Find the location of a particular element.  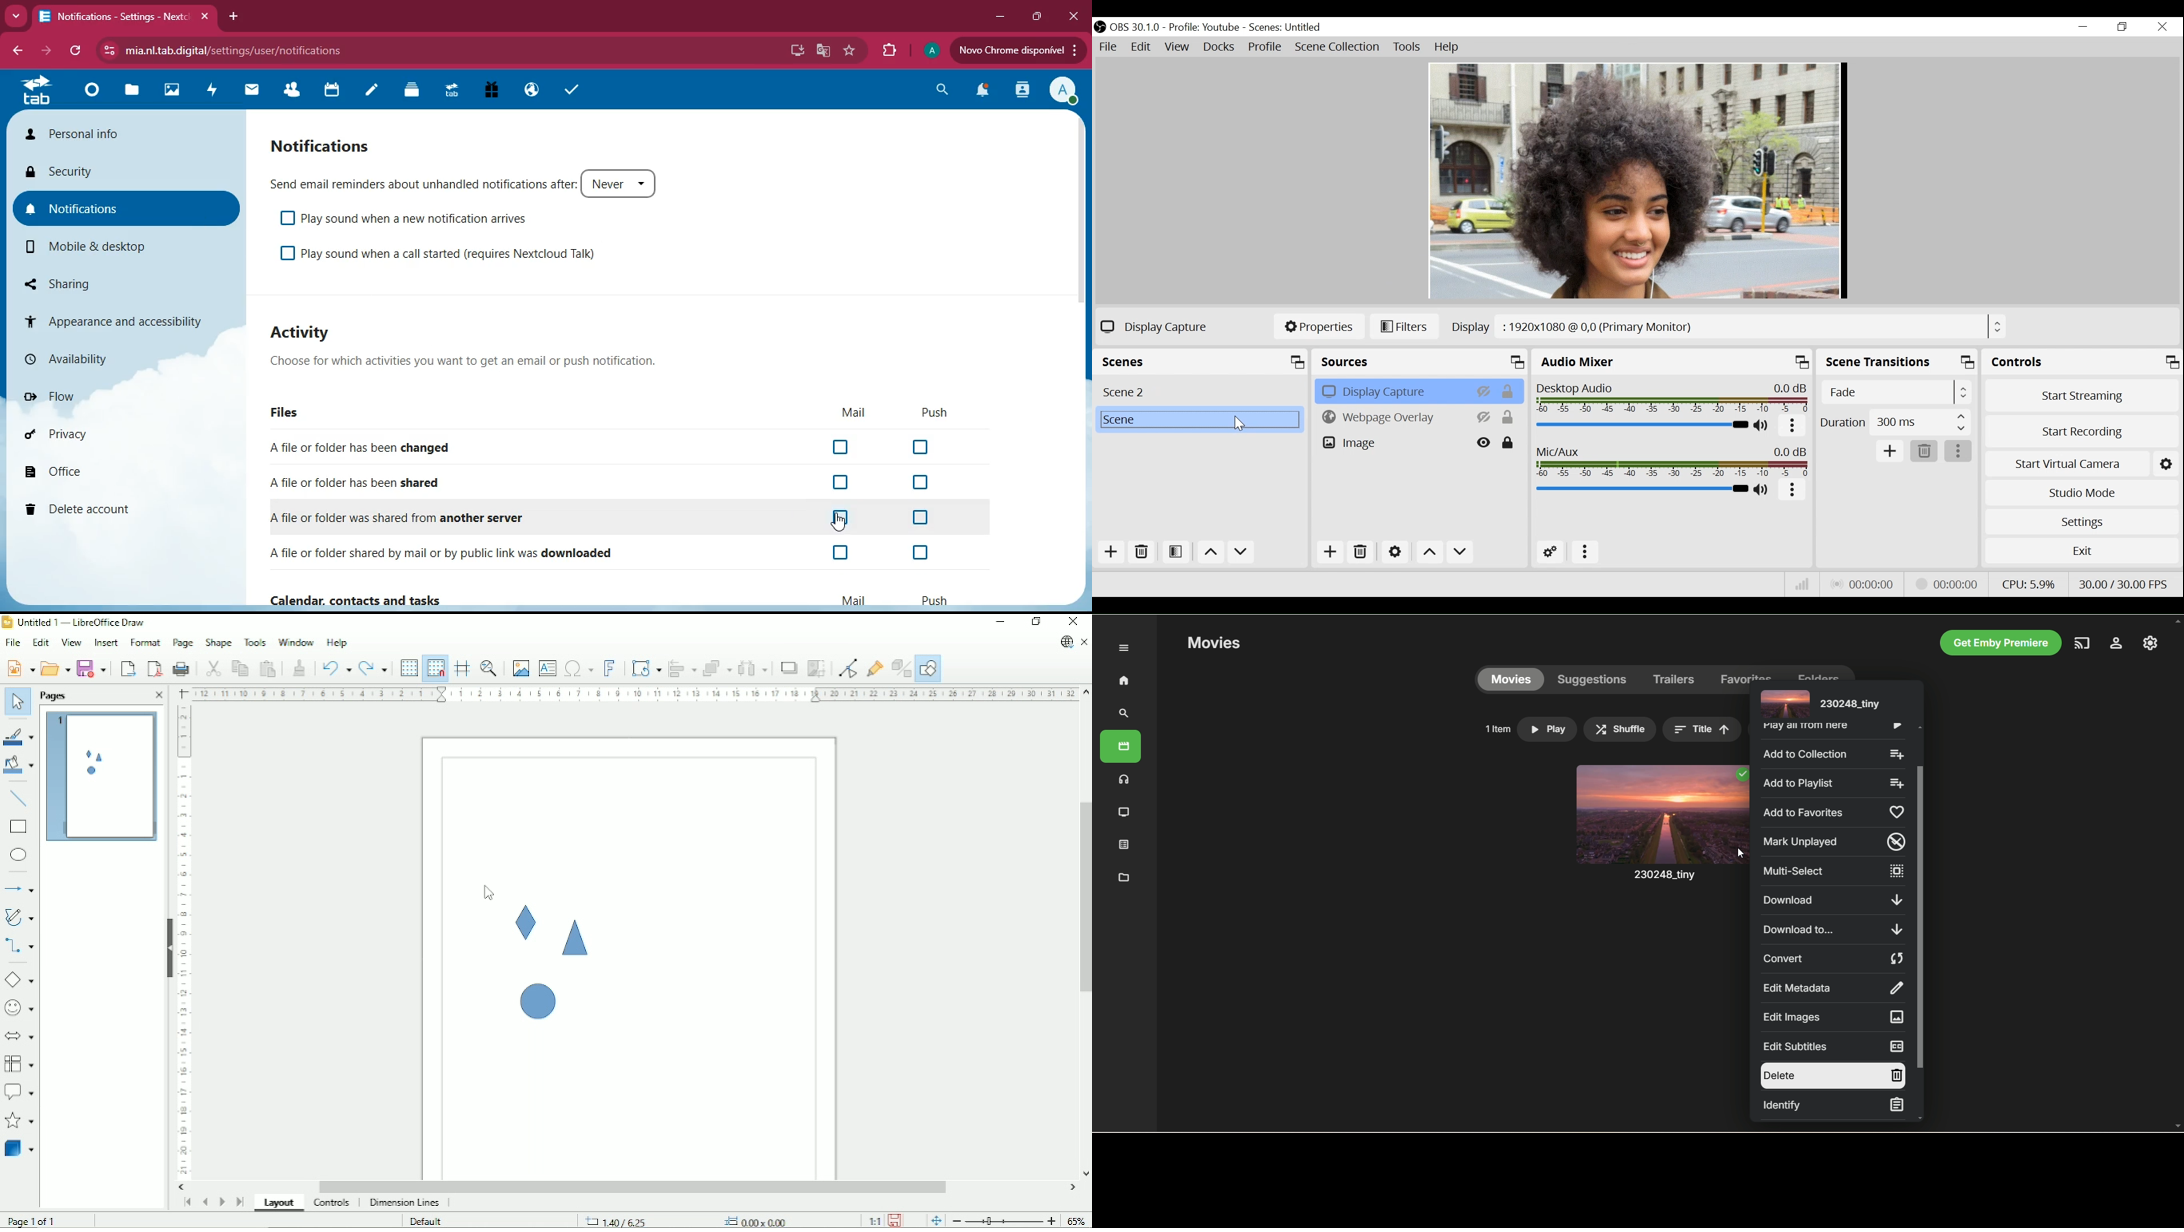

Display Capture is located at coordinates (1393, 391).